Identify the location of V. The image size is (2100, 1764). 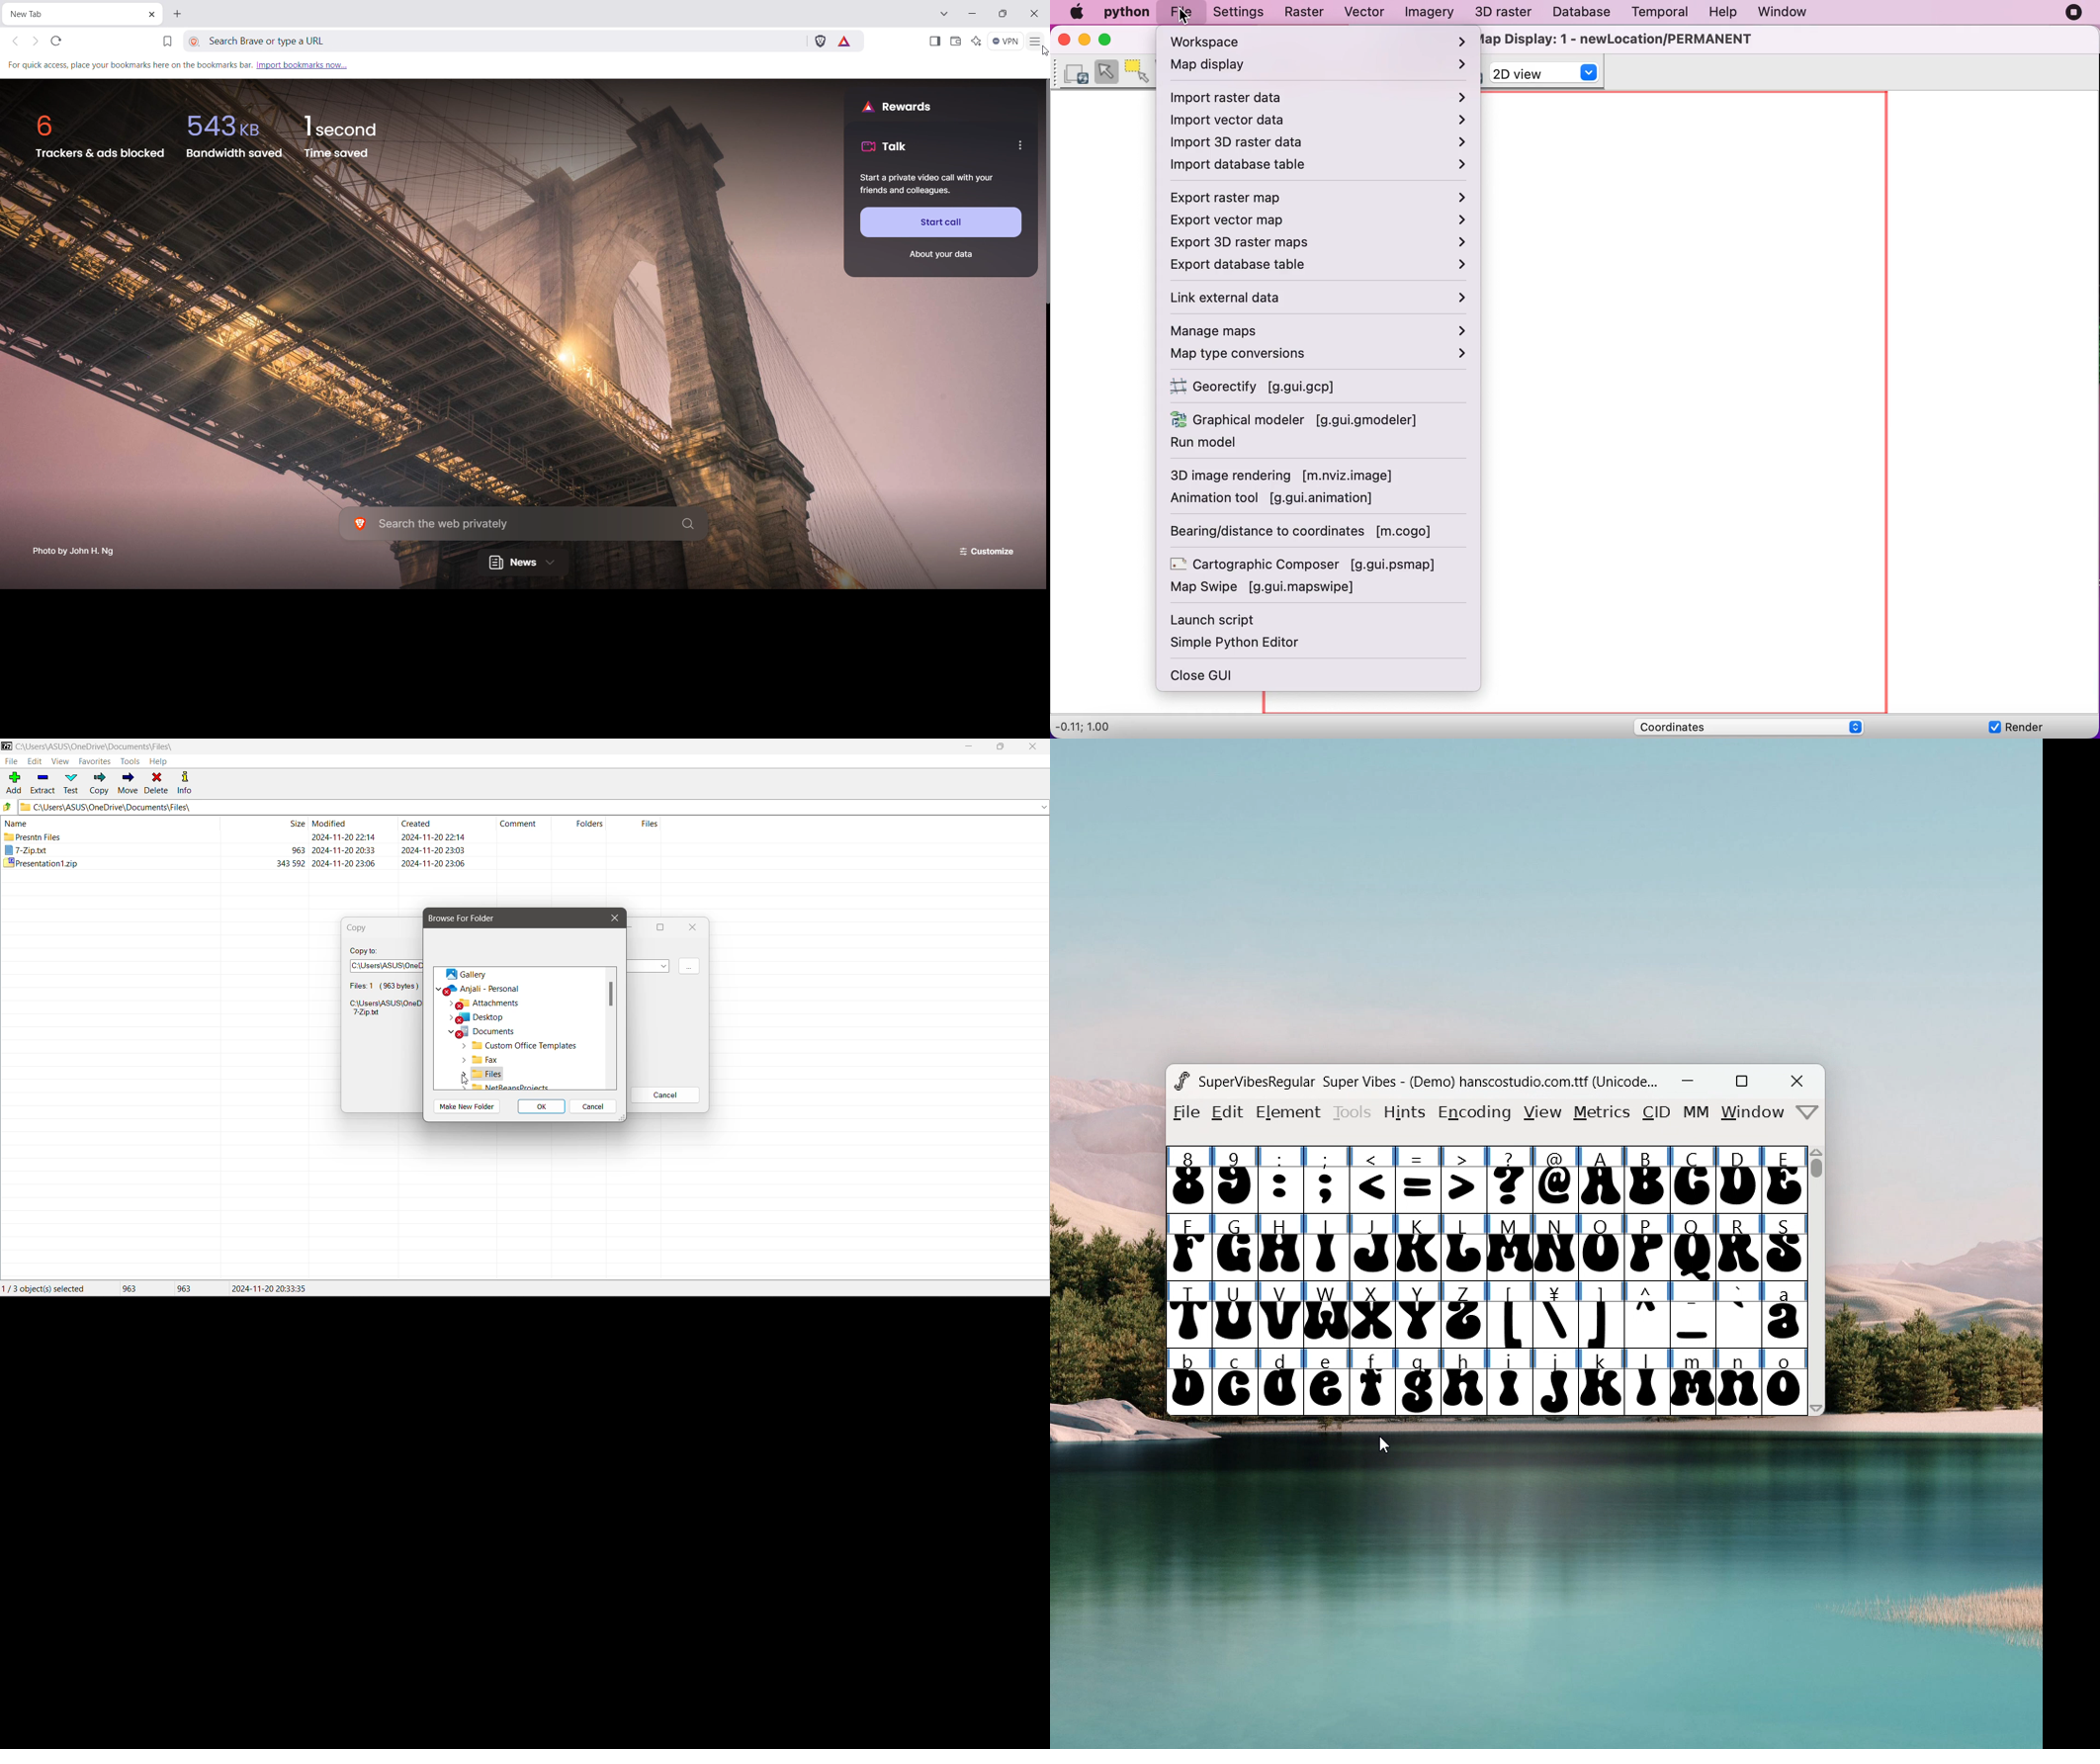
(1282, 1315).